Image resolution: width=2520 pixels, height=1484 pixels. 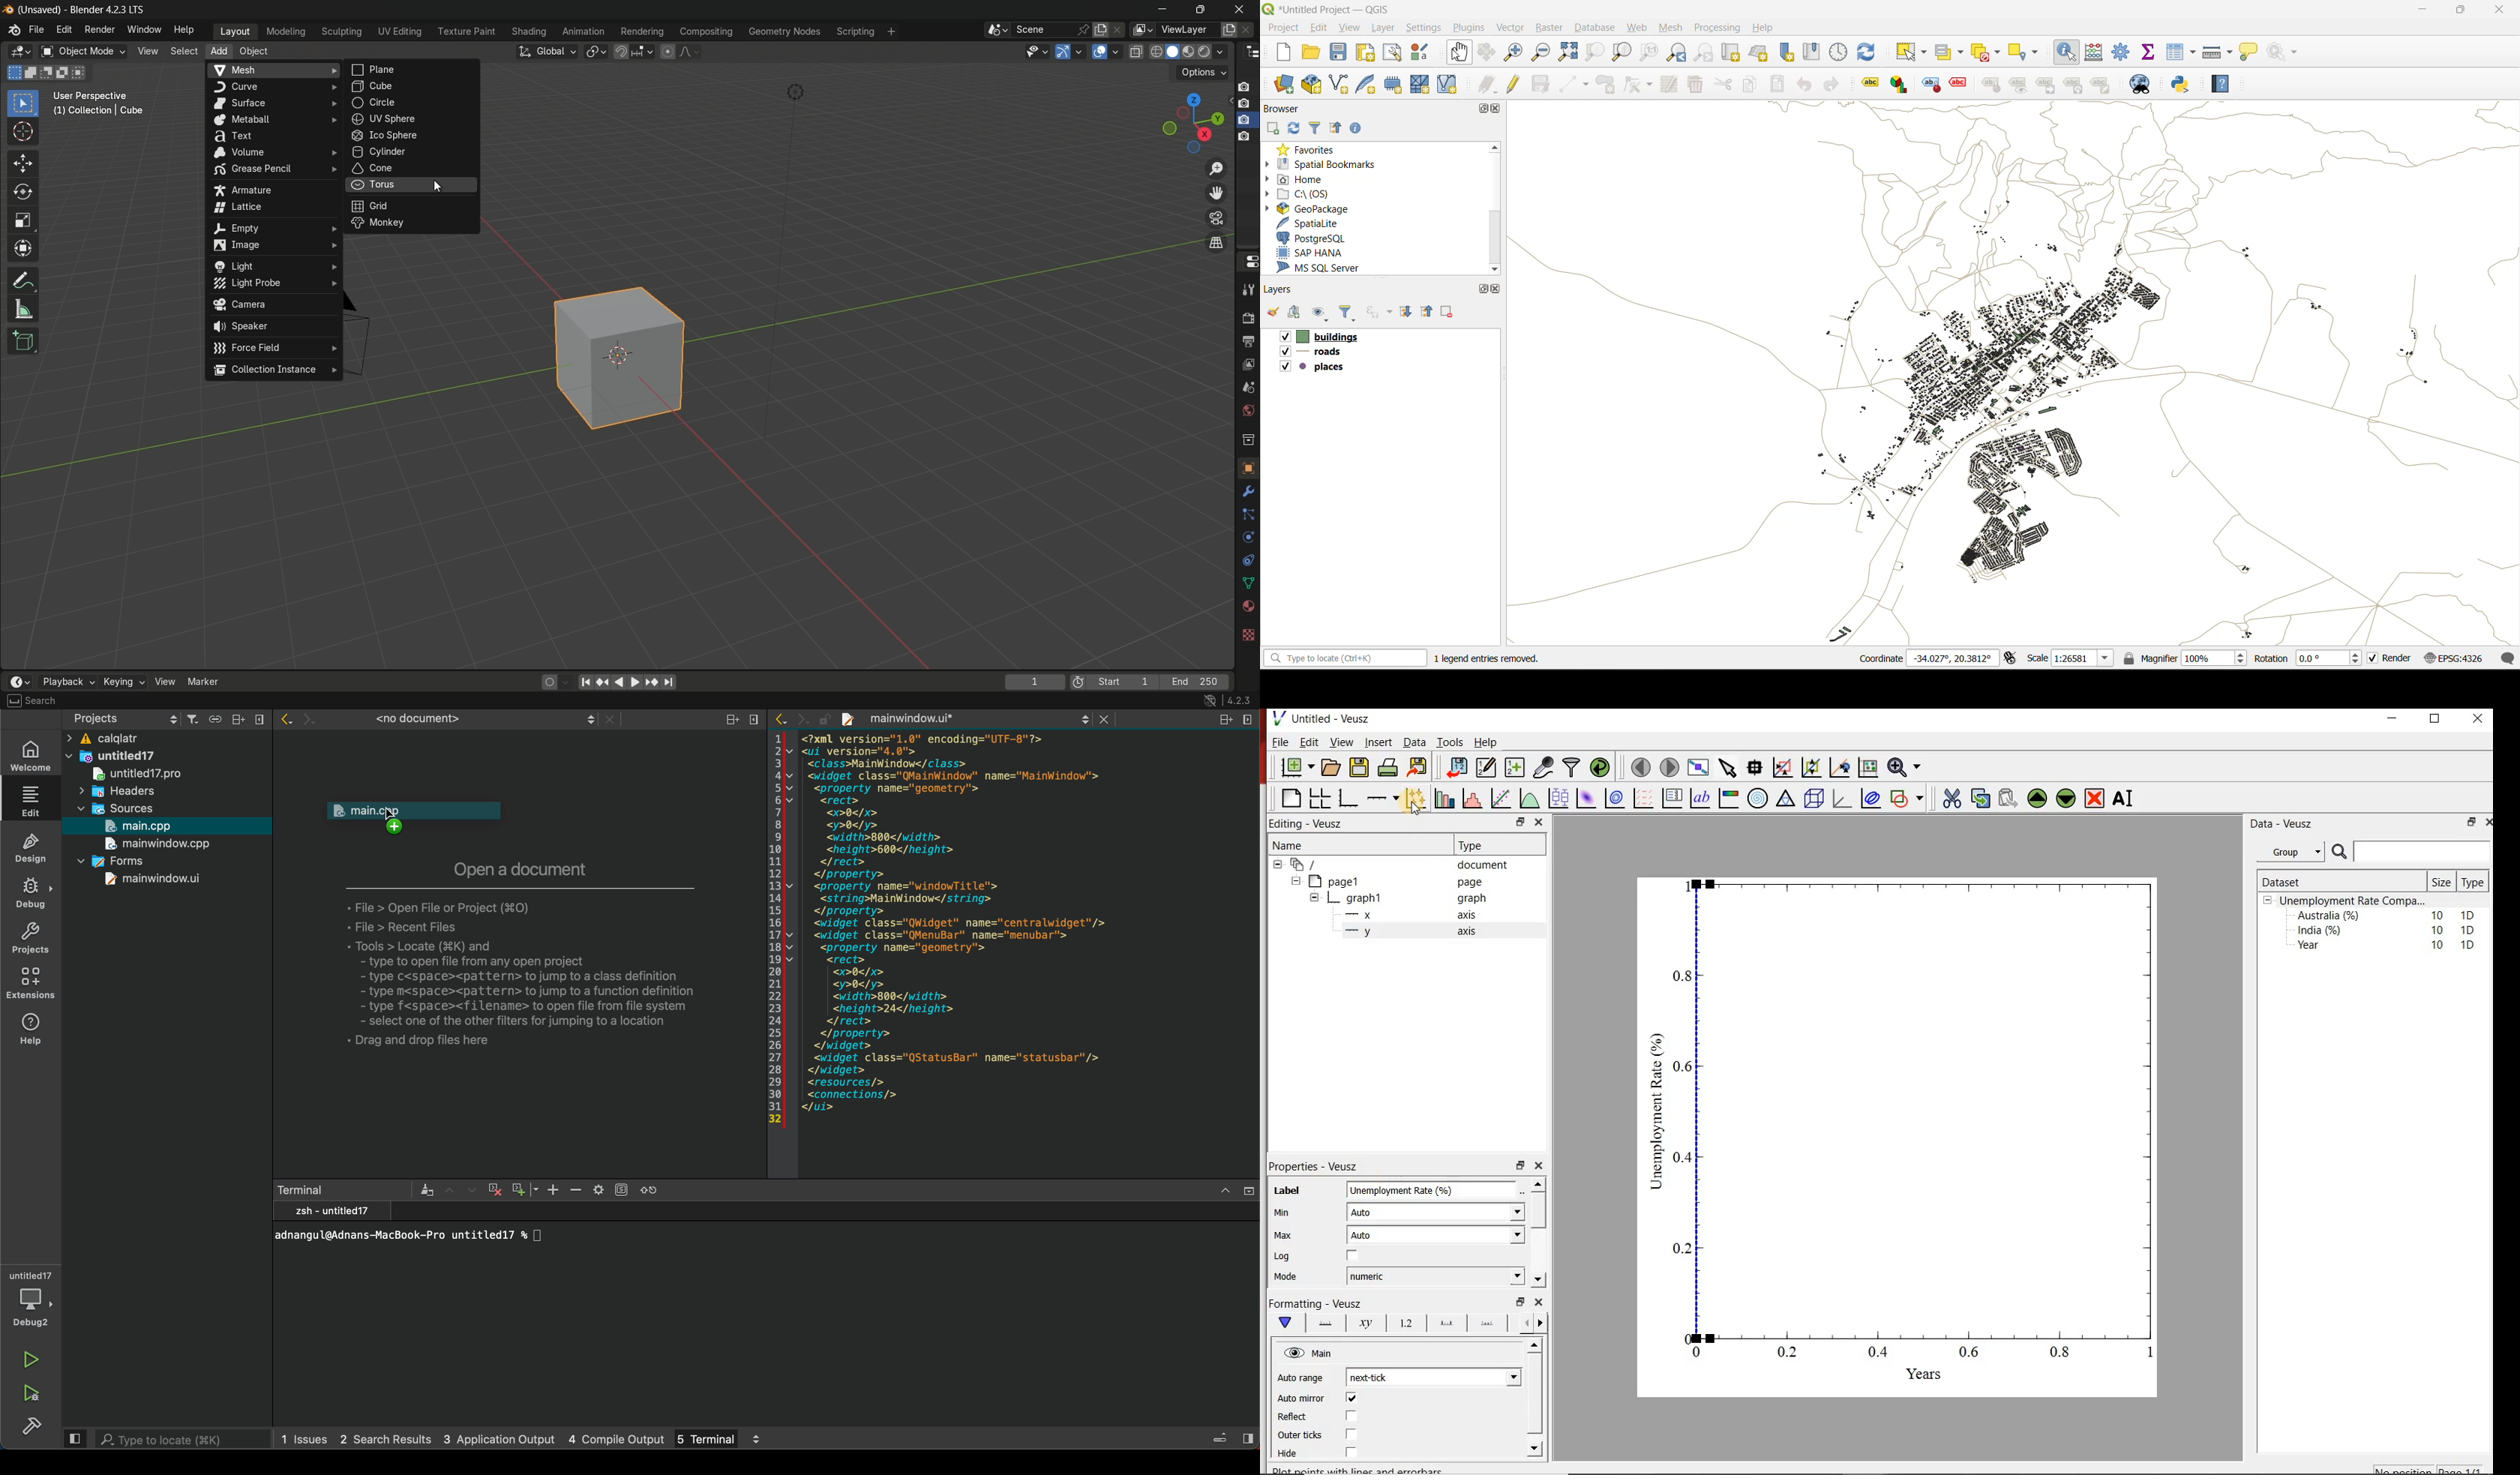 I want to click on delete, so click(x=1696, y=85).